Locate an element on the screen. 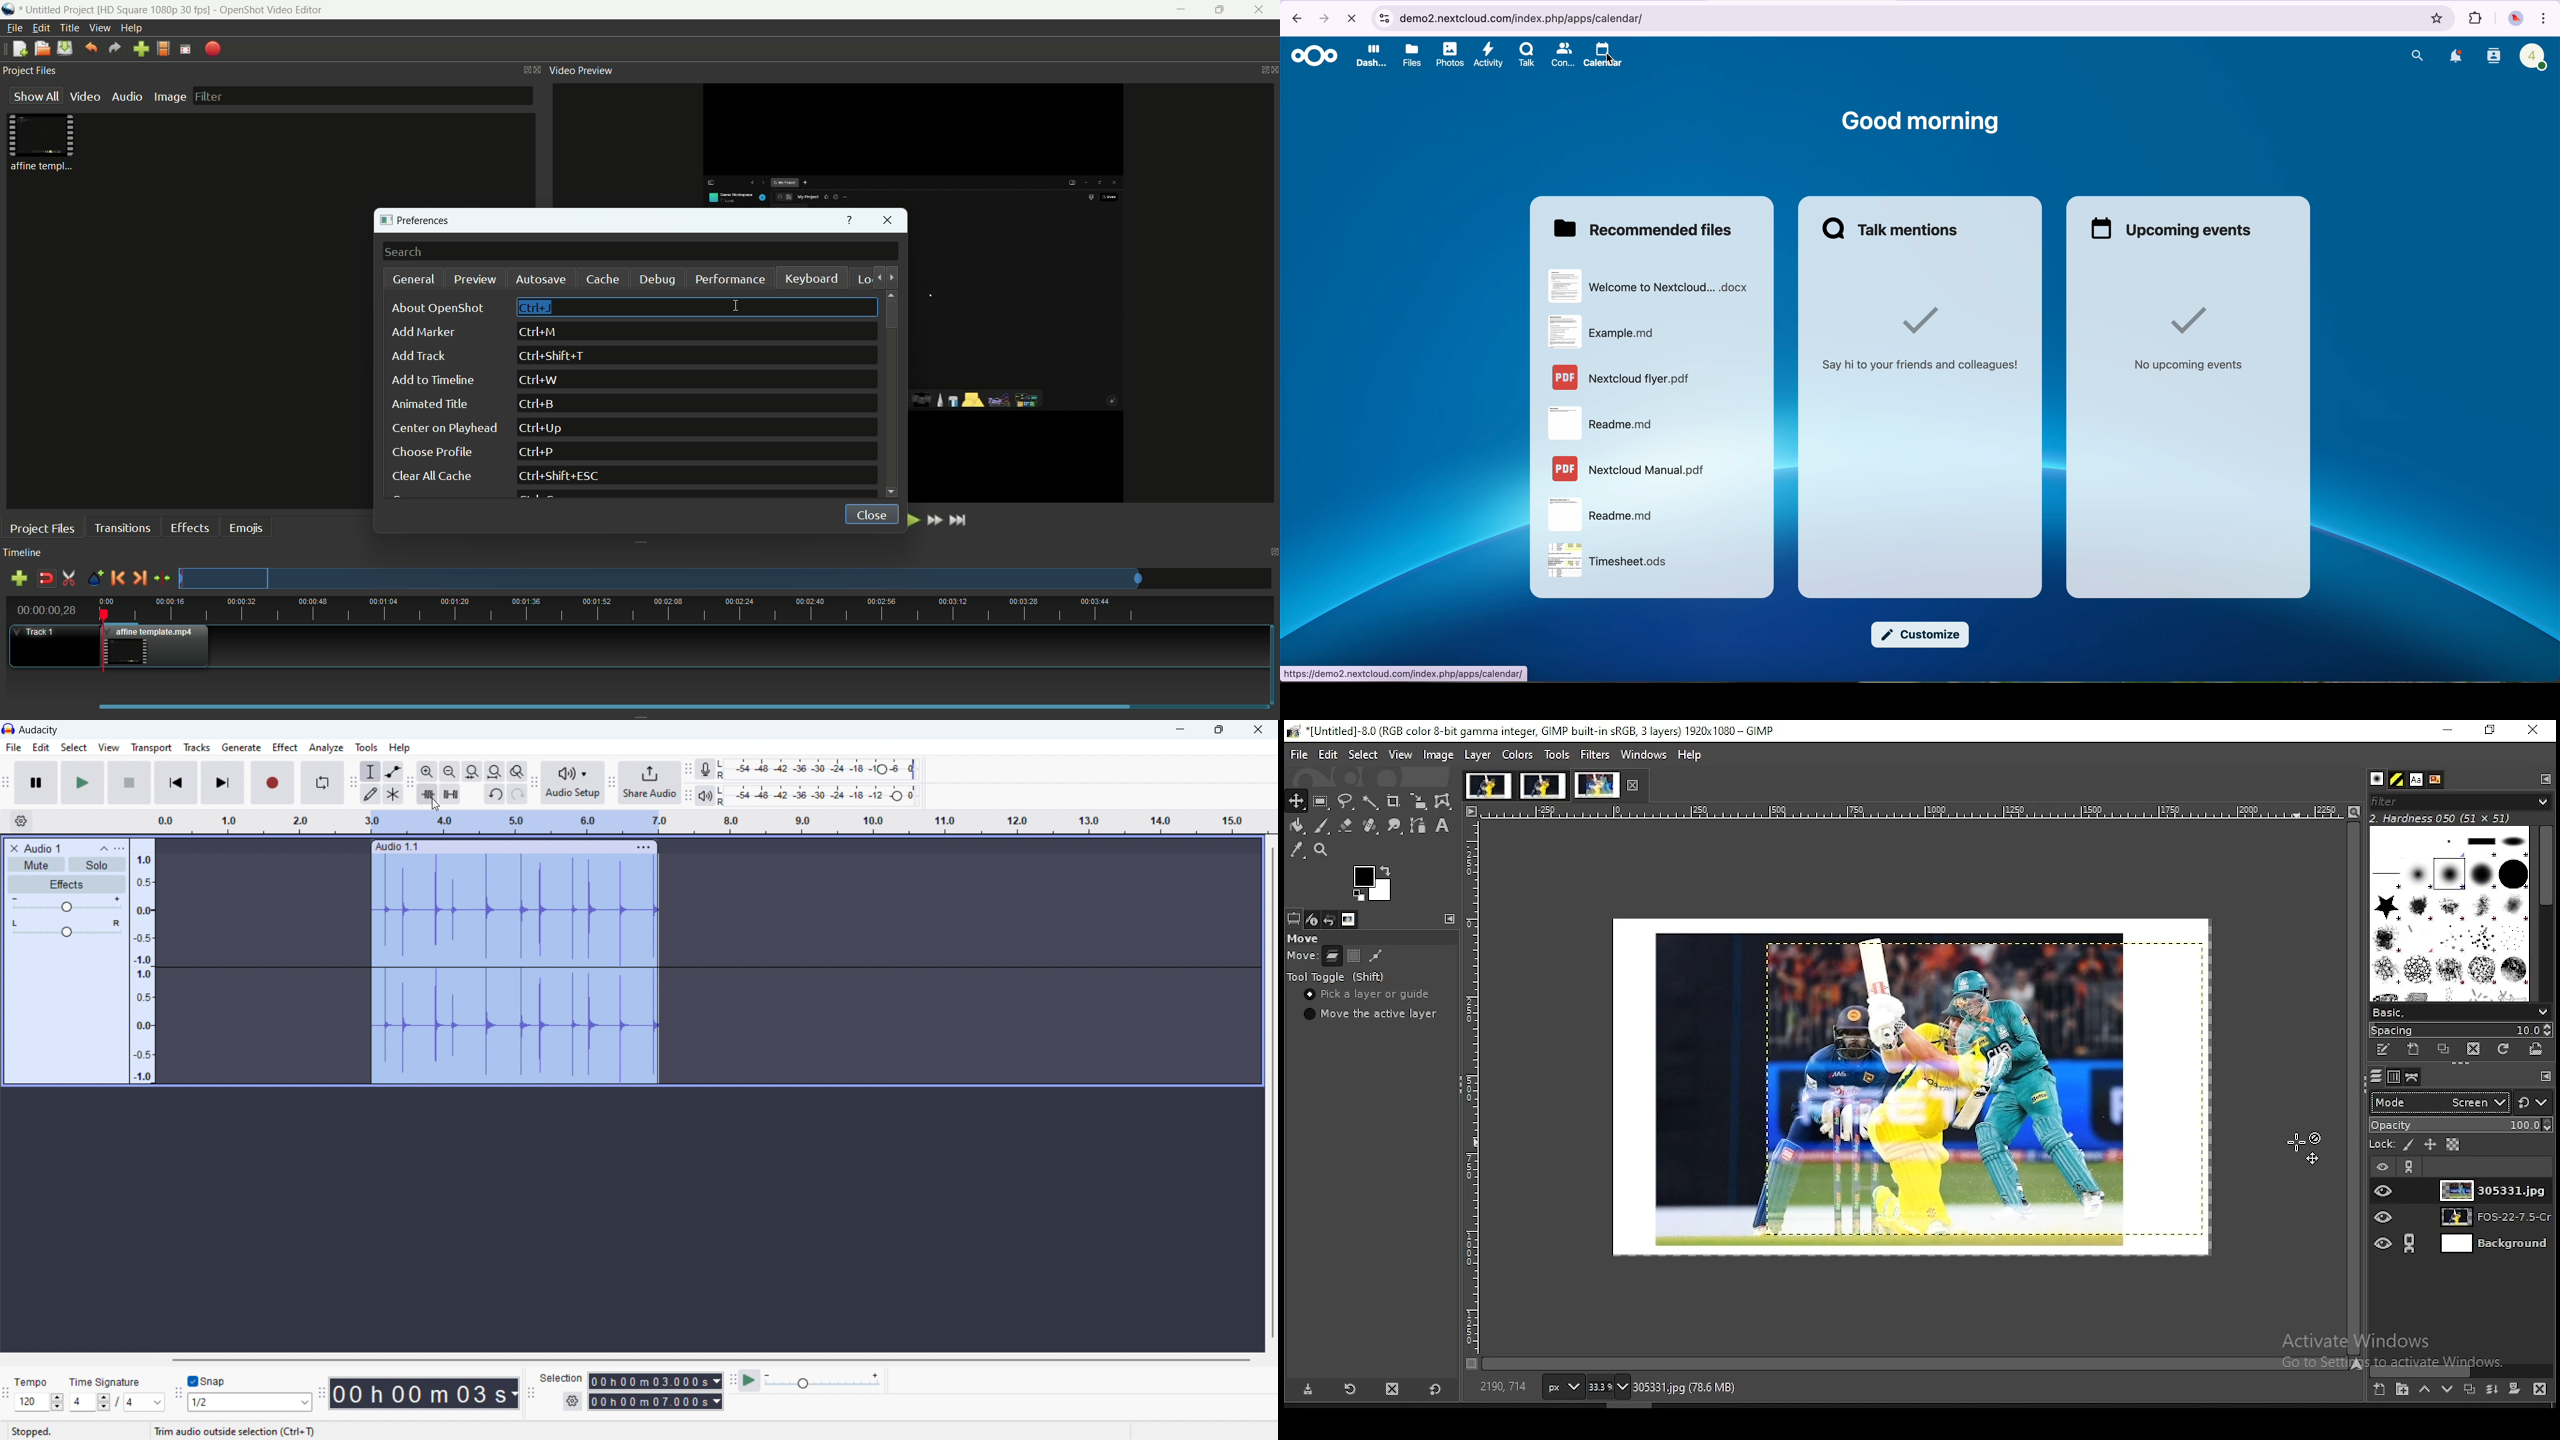  record is located at coordinates (273, 783).